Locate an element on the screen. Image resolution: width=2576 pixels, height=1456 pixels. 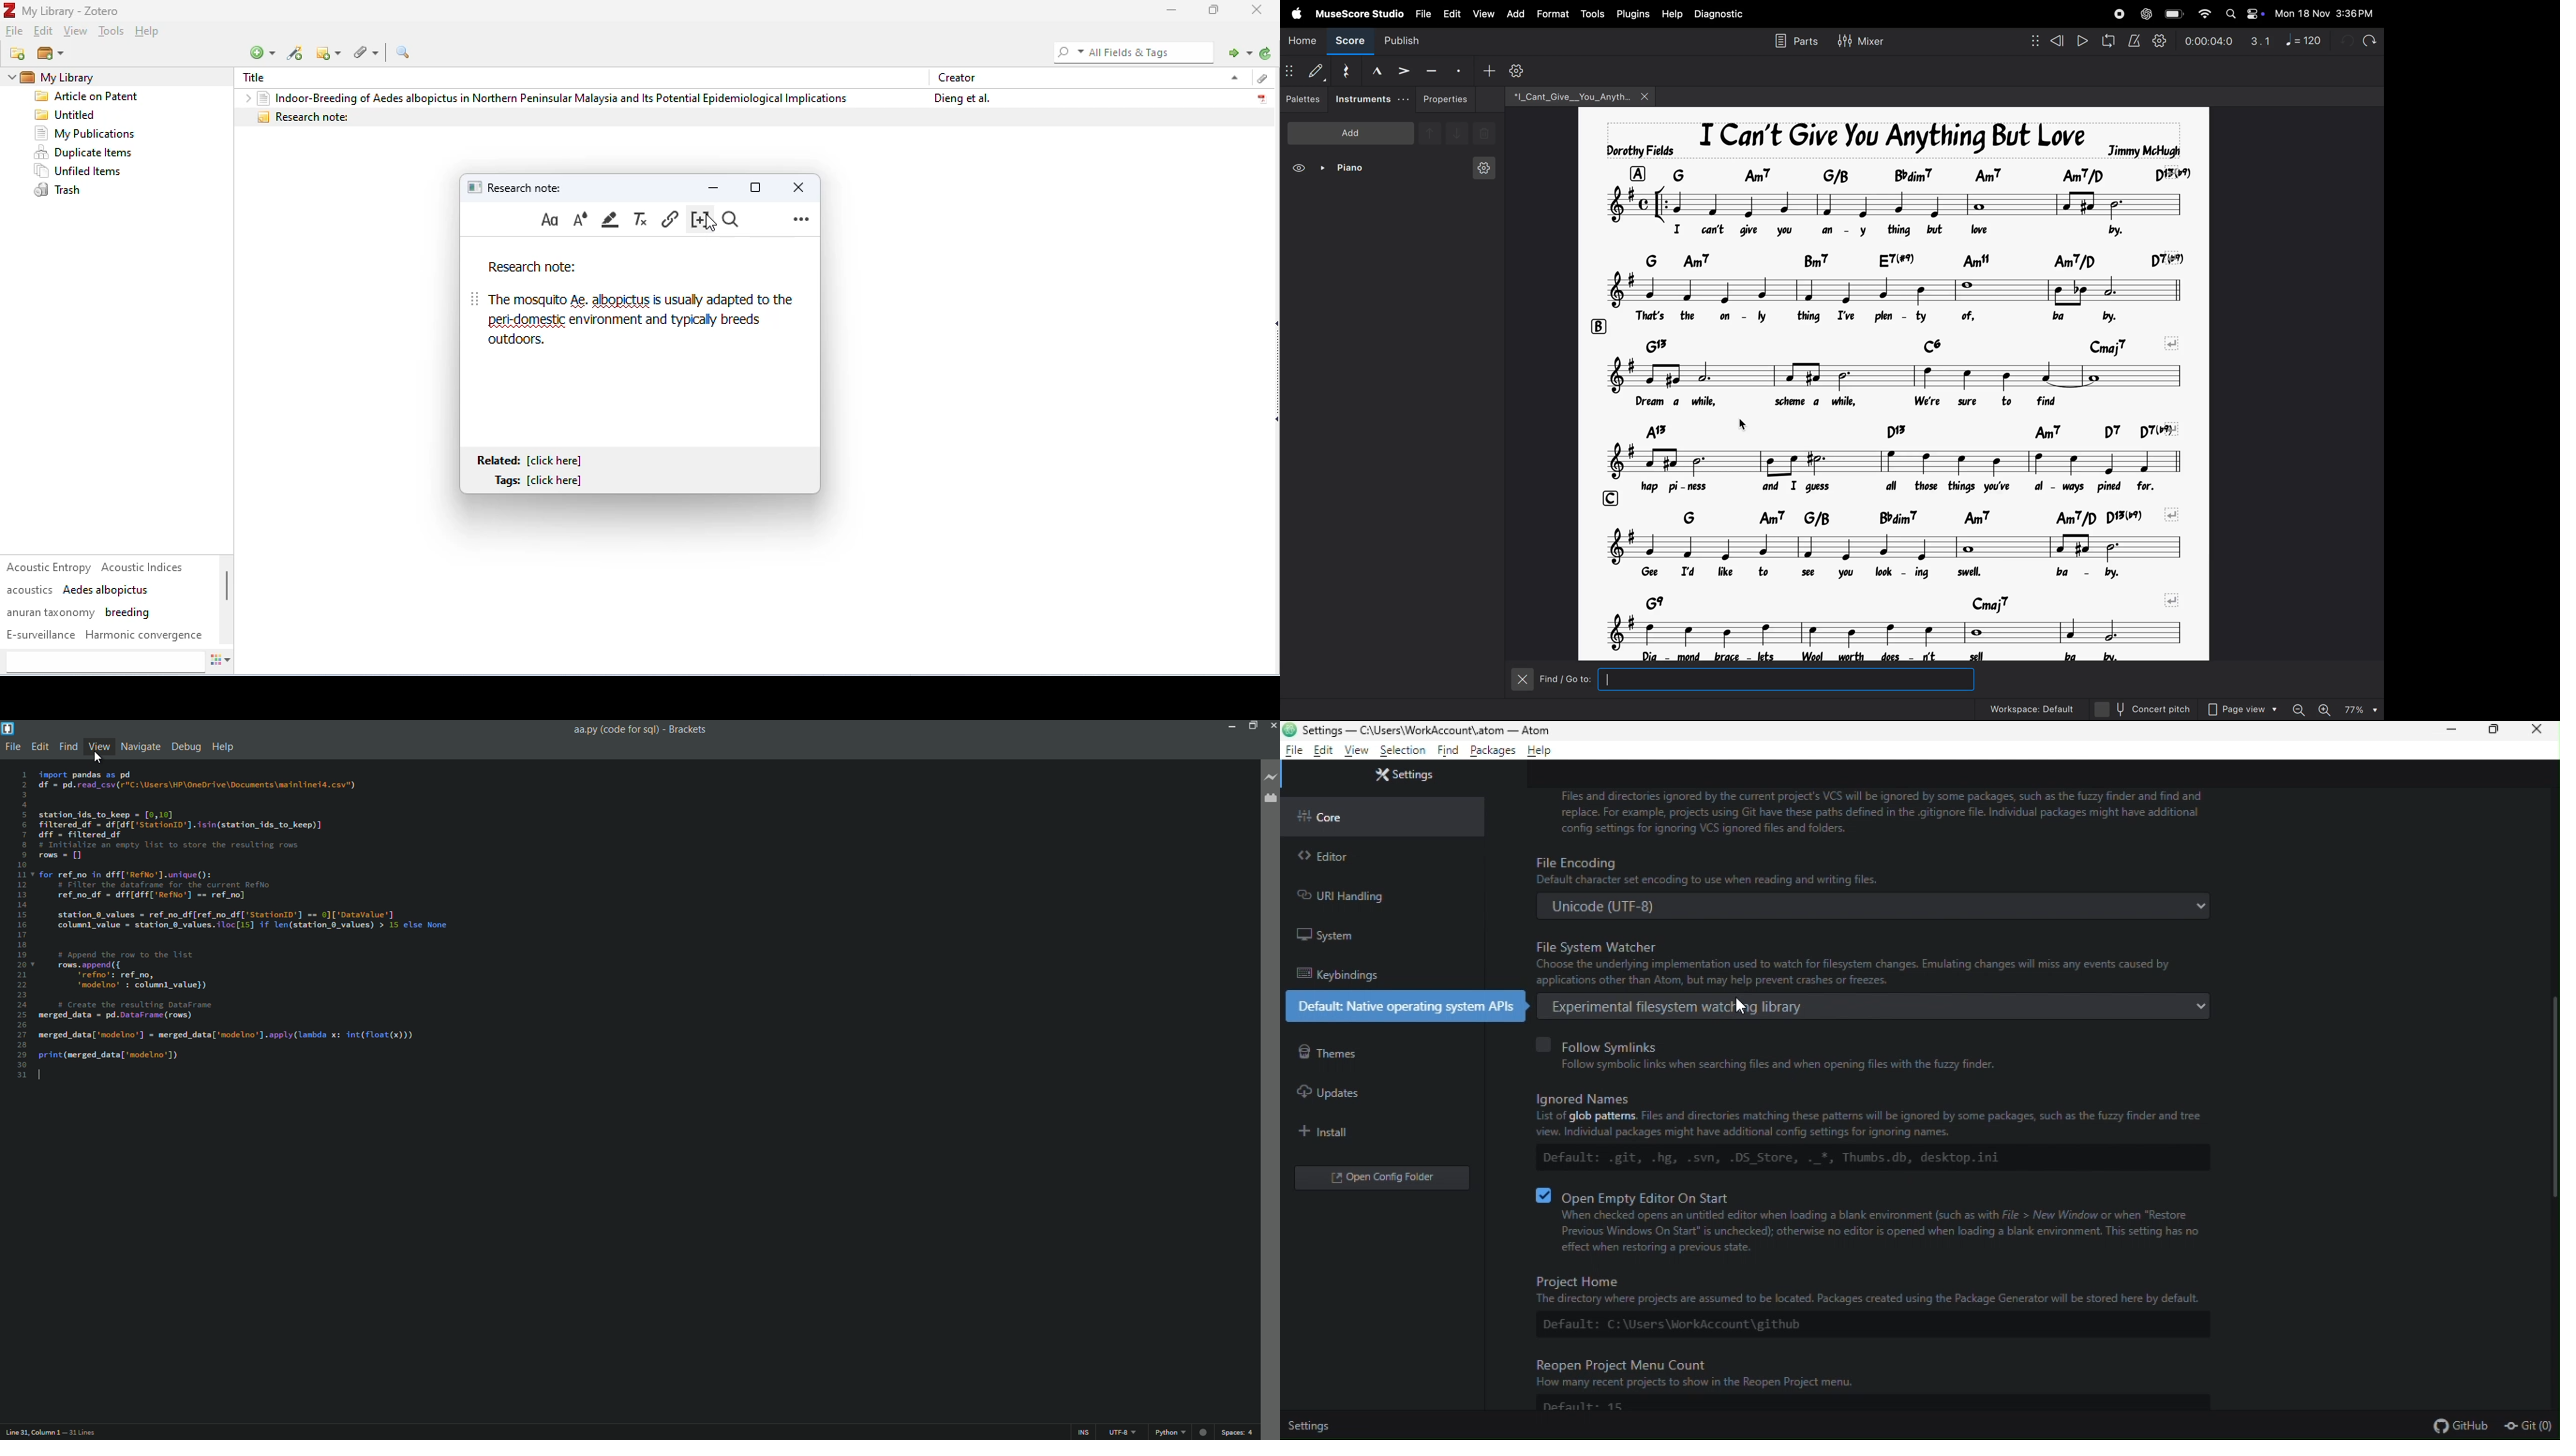
delete is located at coordinates (1487, 135).